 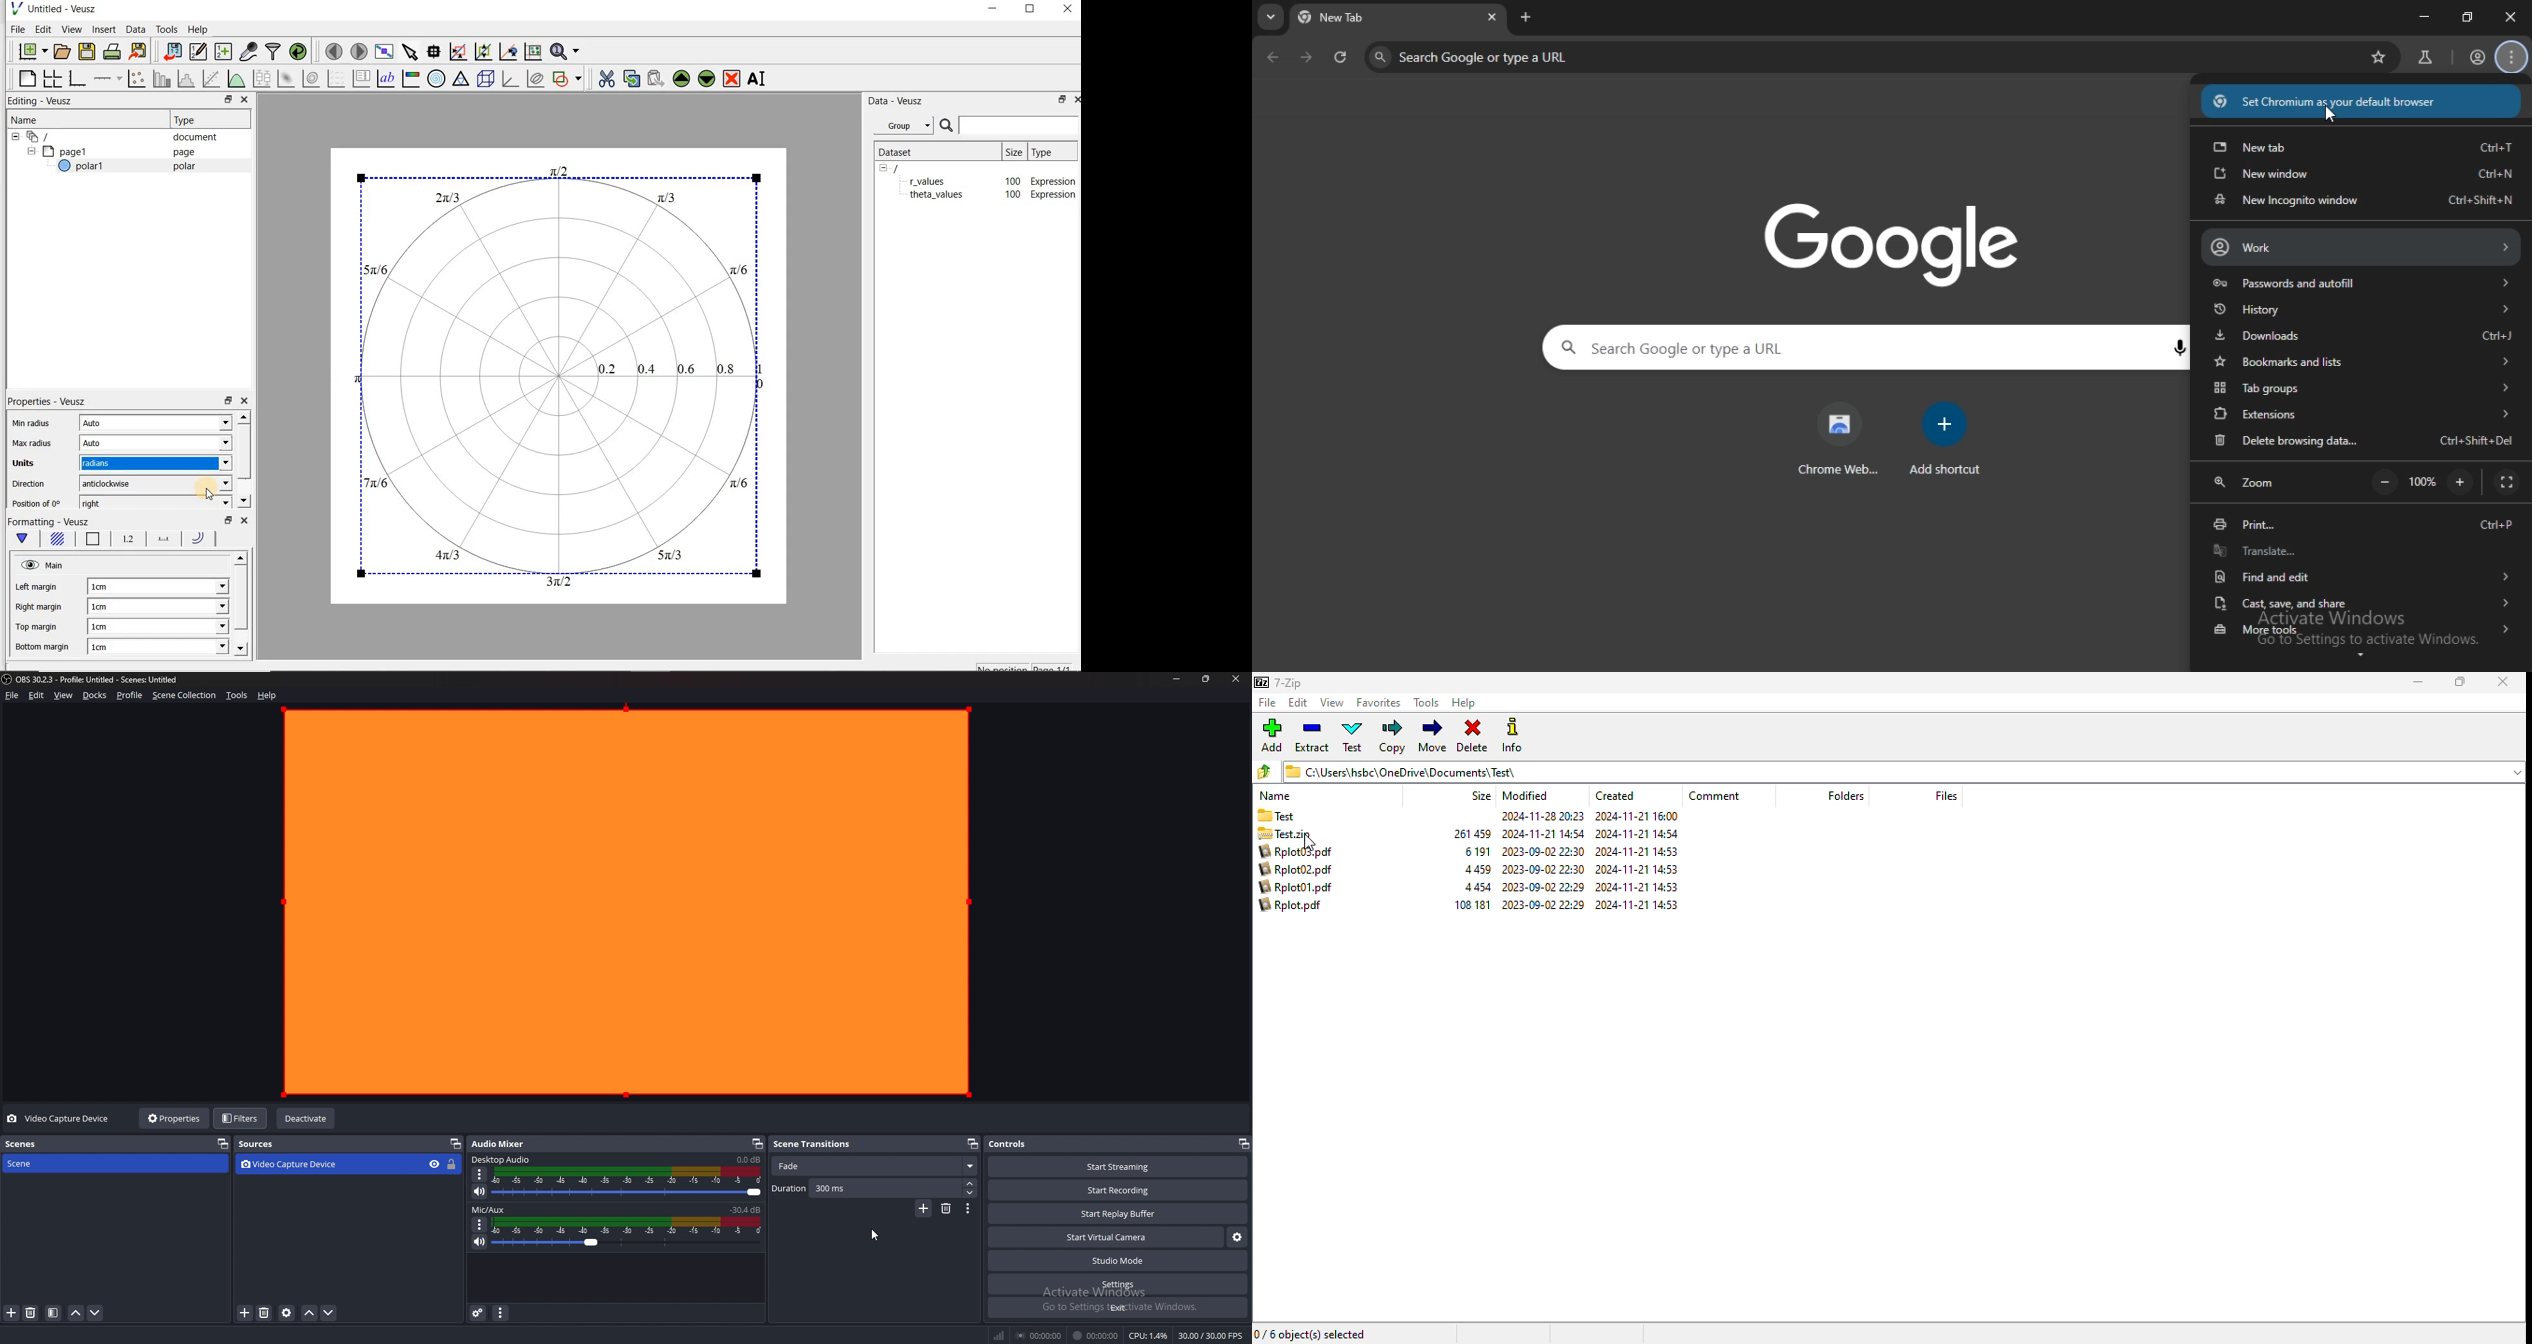 What do you see at coordinates (309, 1314) in the screenshot?
I see `move source up` at bounding box center [309, 1314].